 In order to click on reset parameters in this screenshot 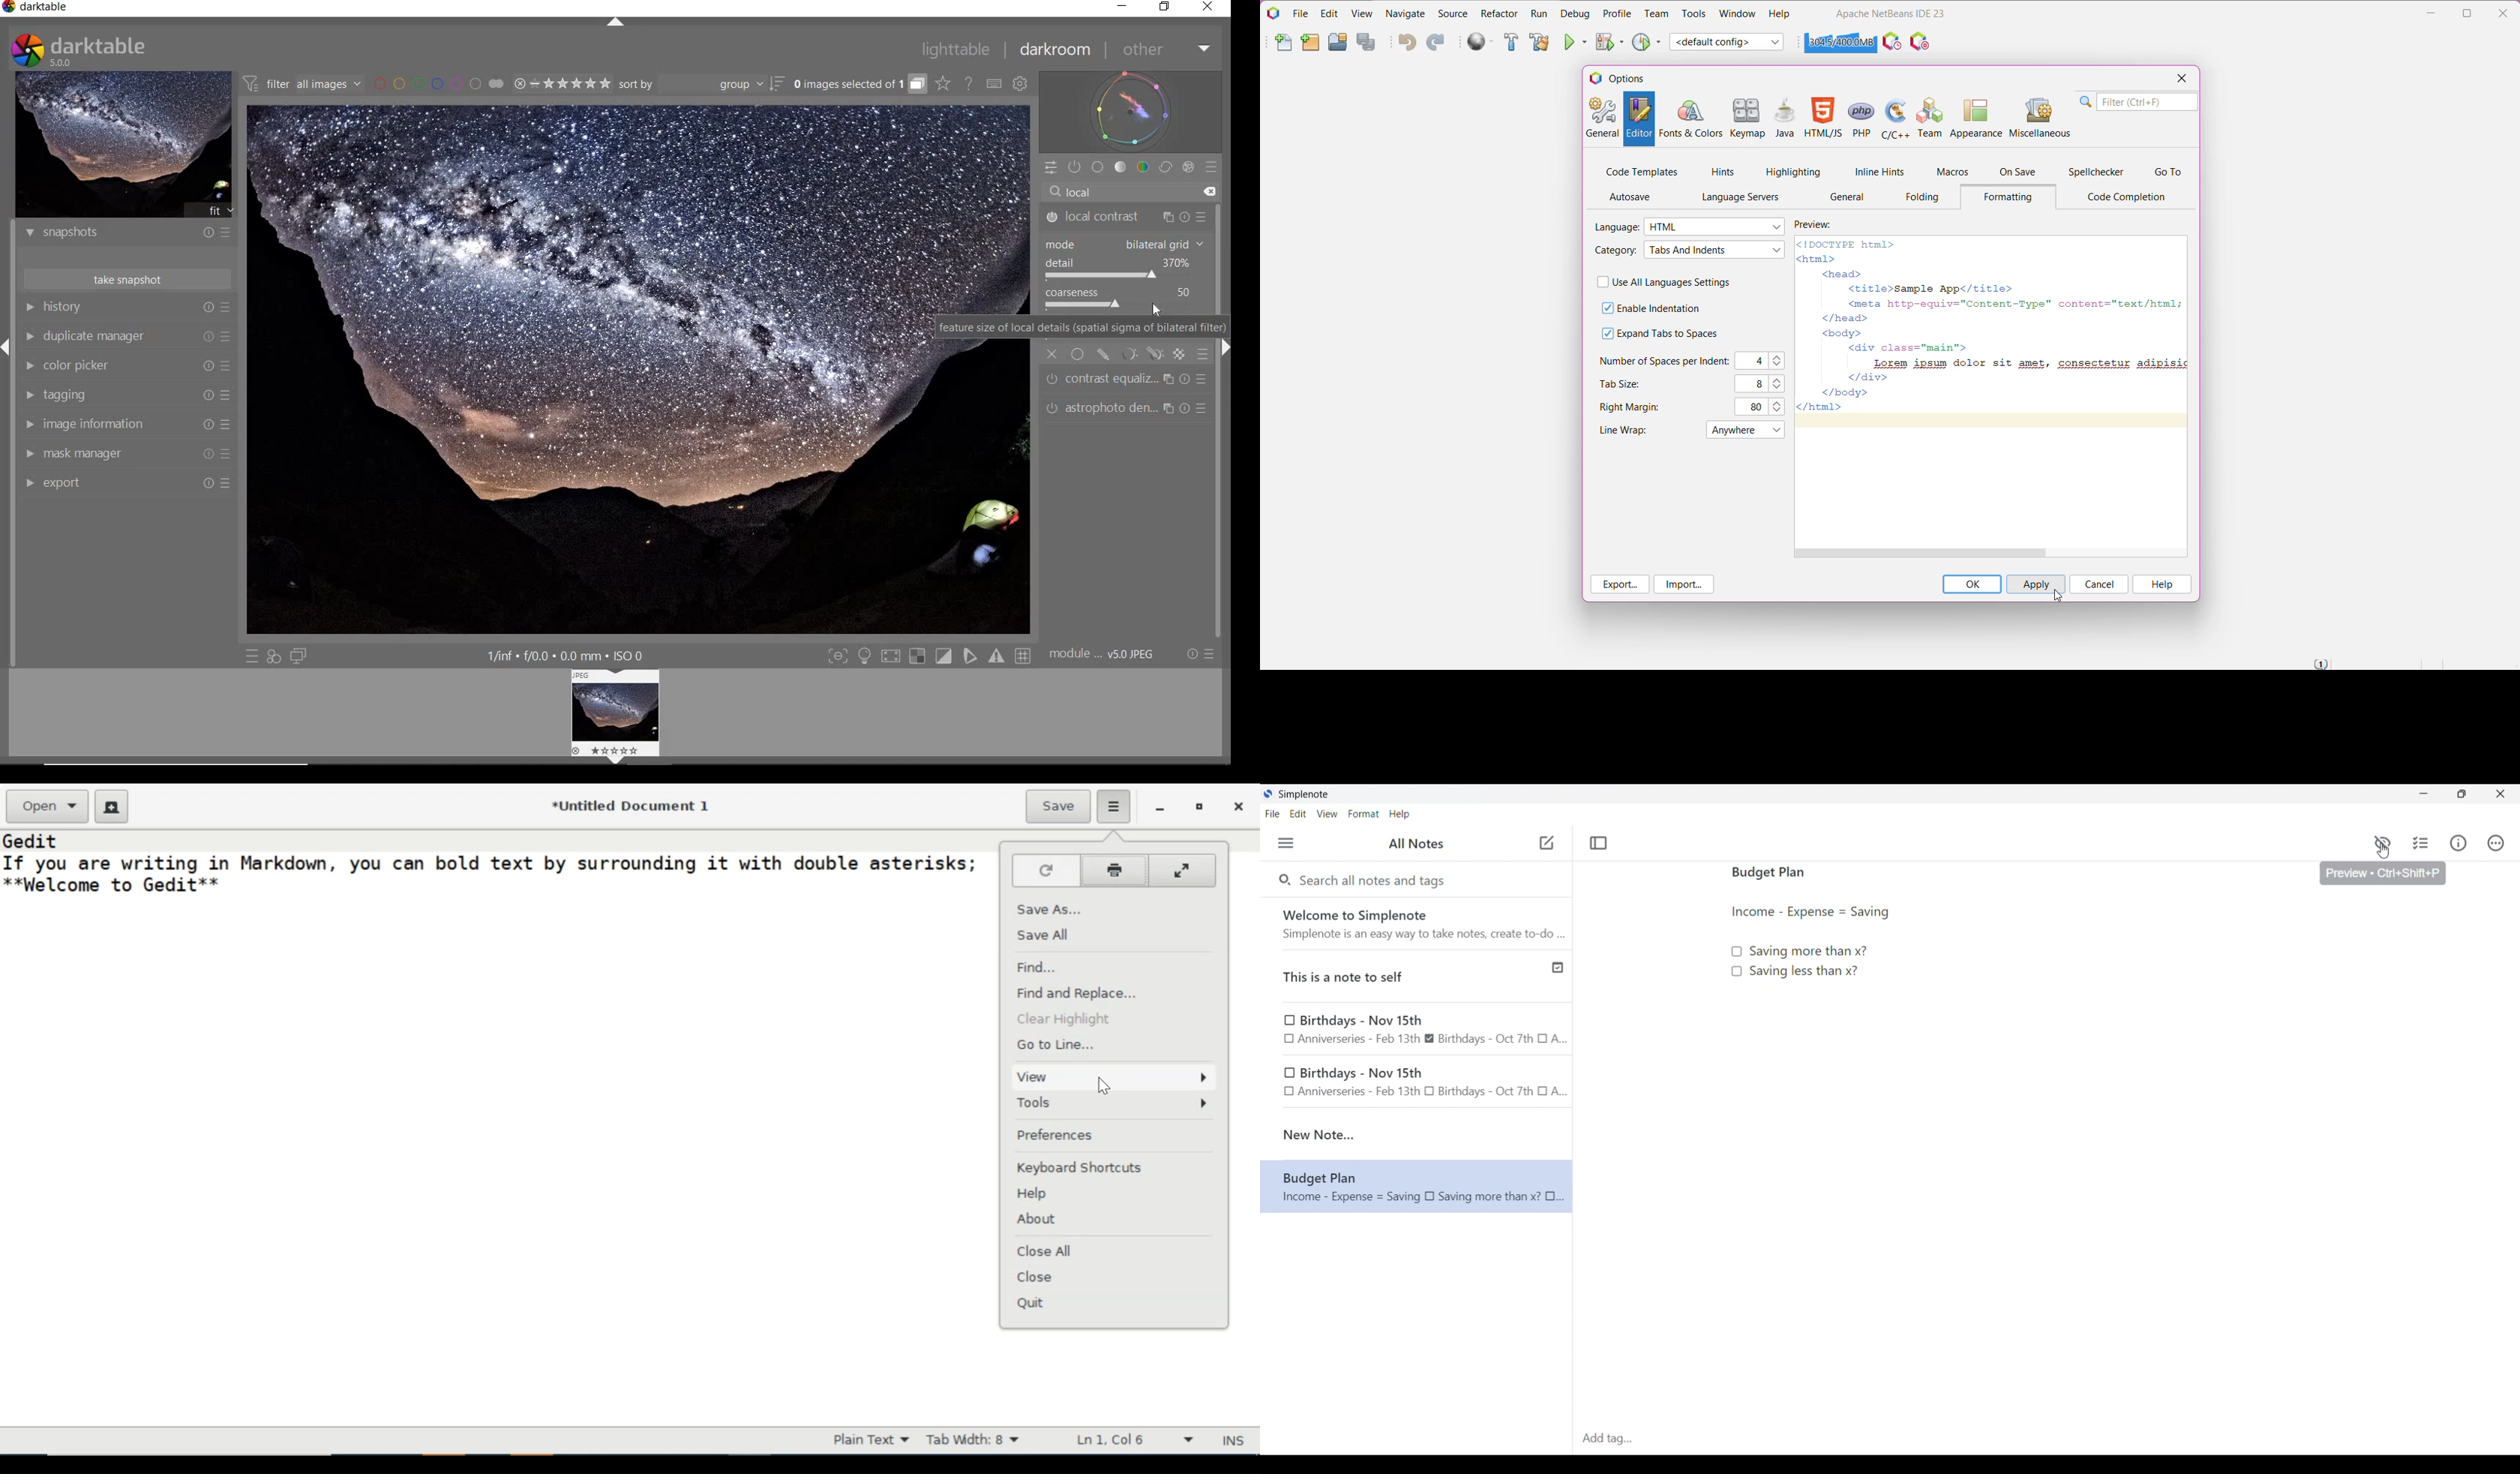, I will do `click(1206, 408)`.